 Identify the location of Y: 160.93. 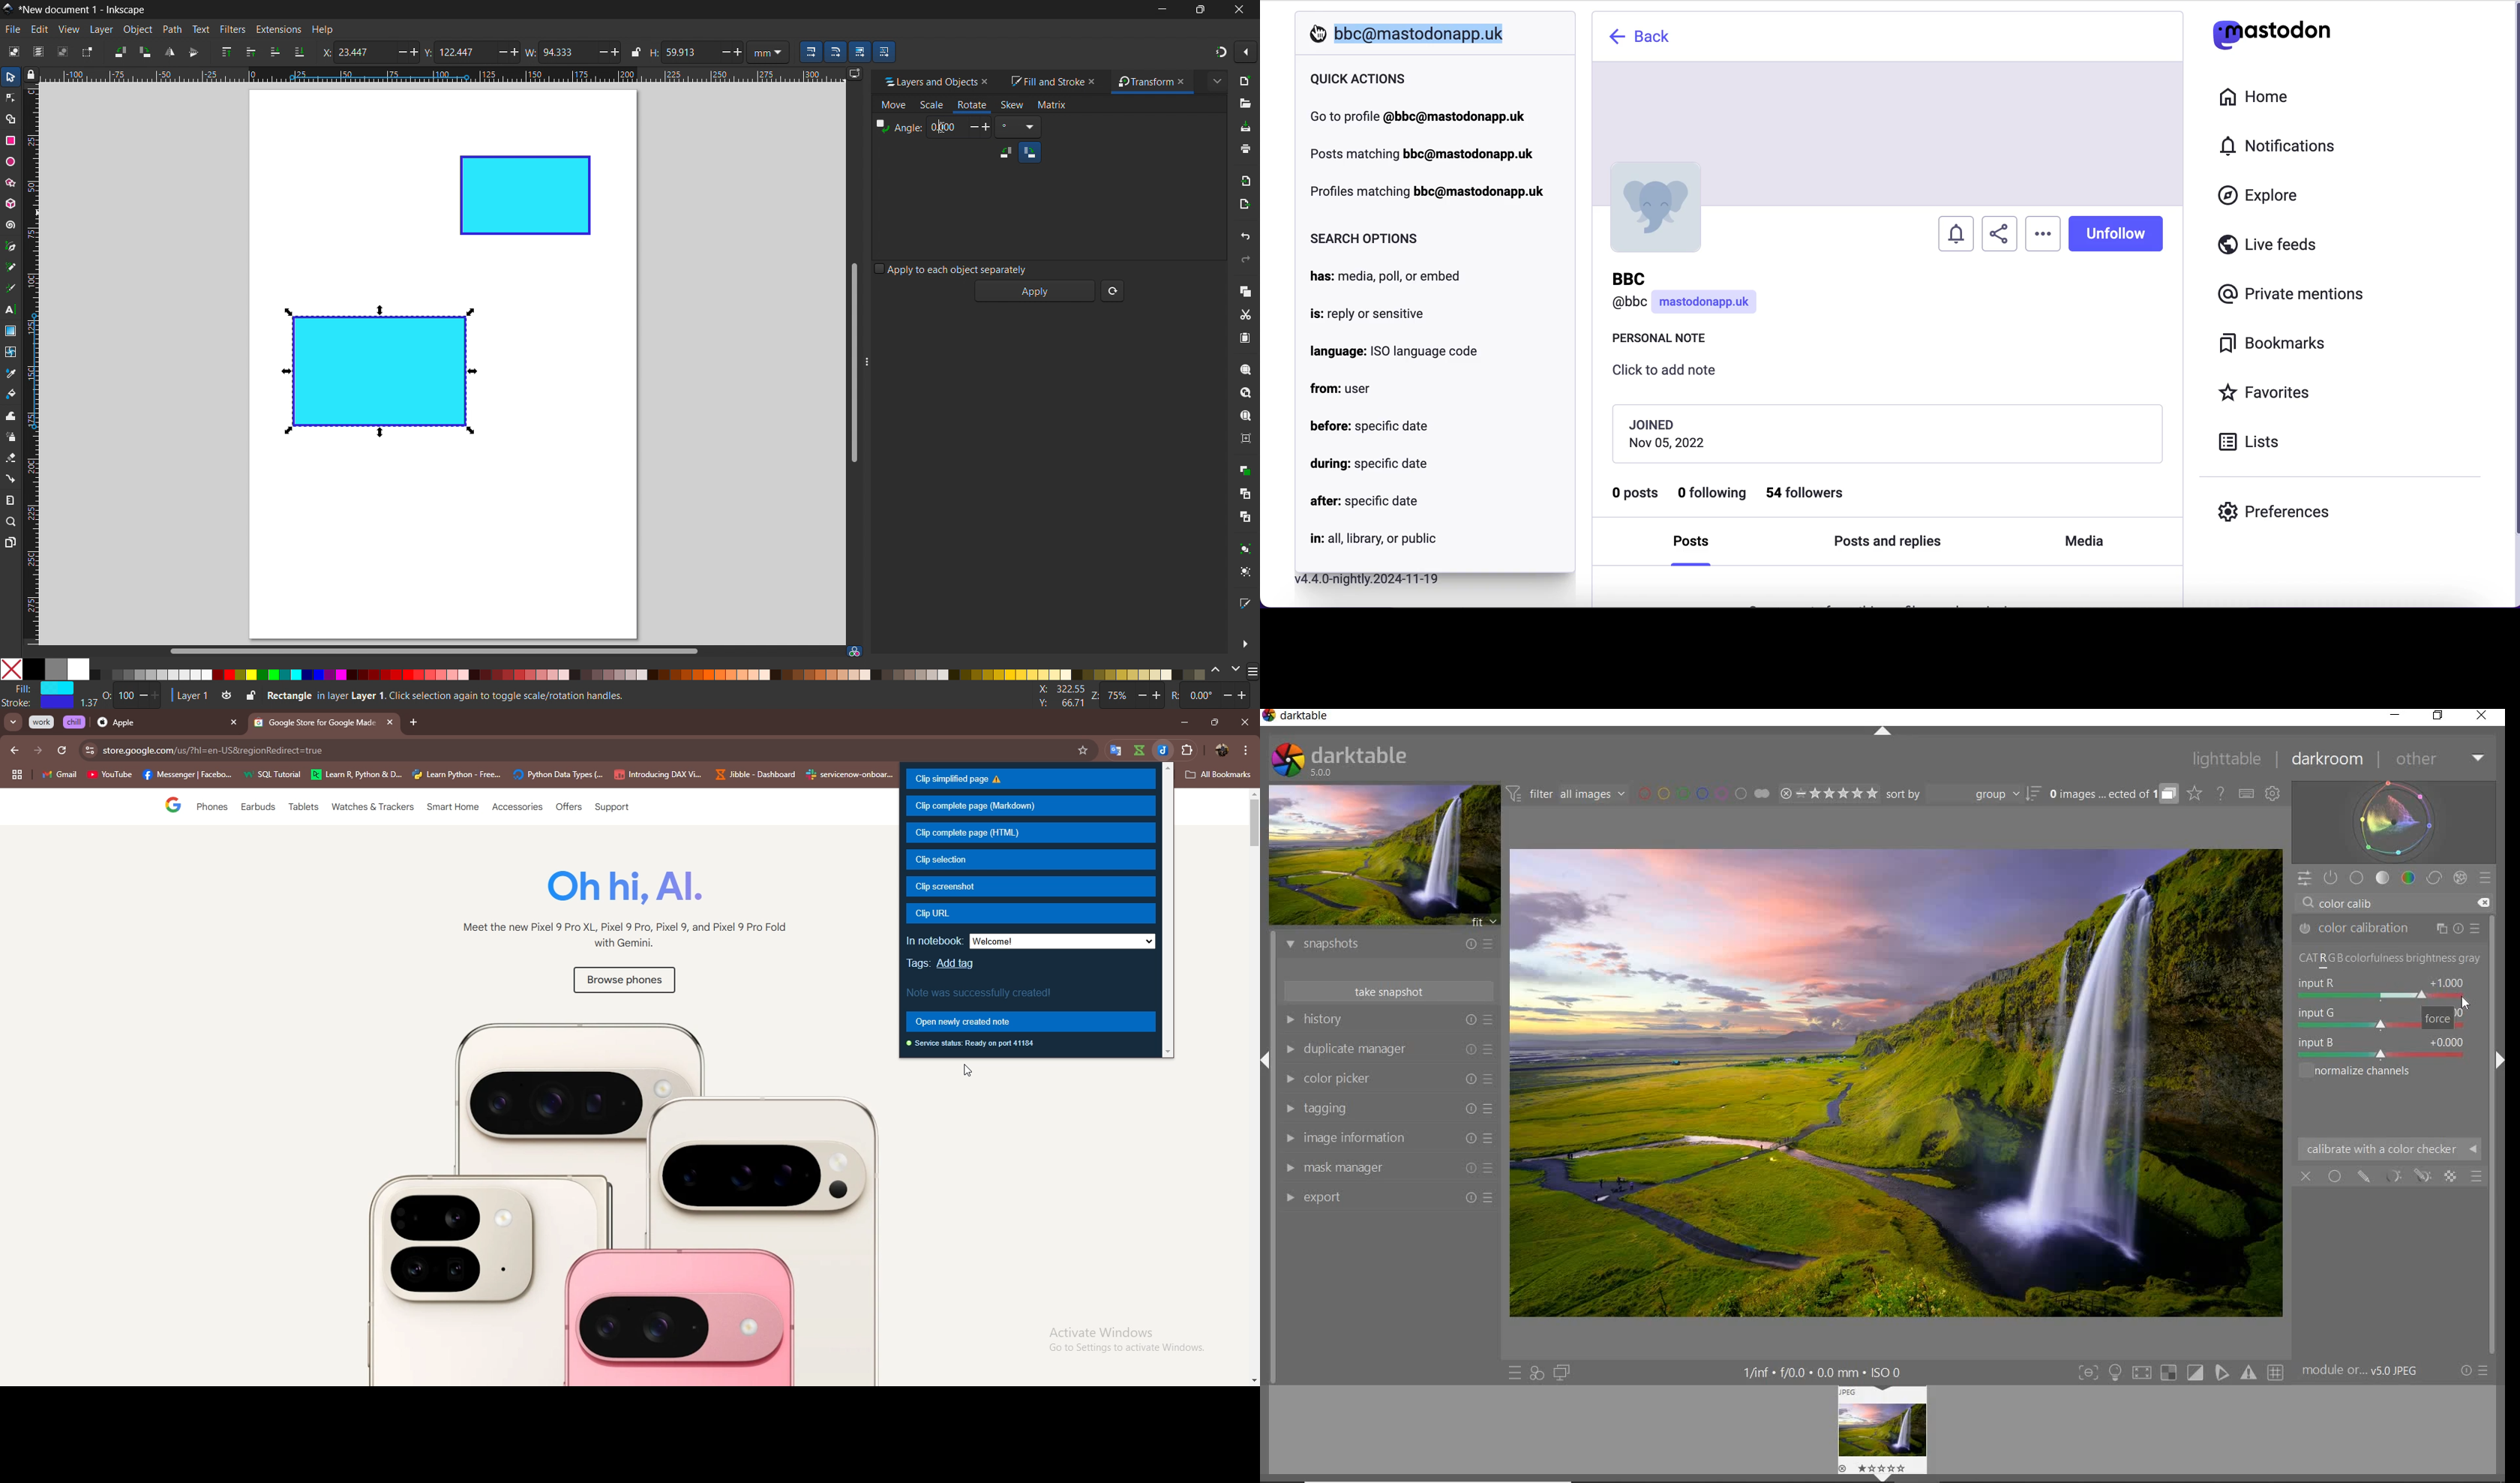
(1057, 704).